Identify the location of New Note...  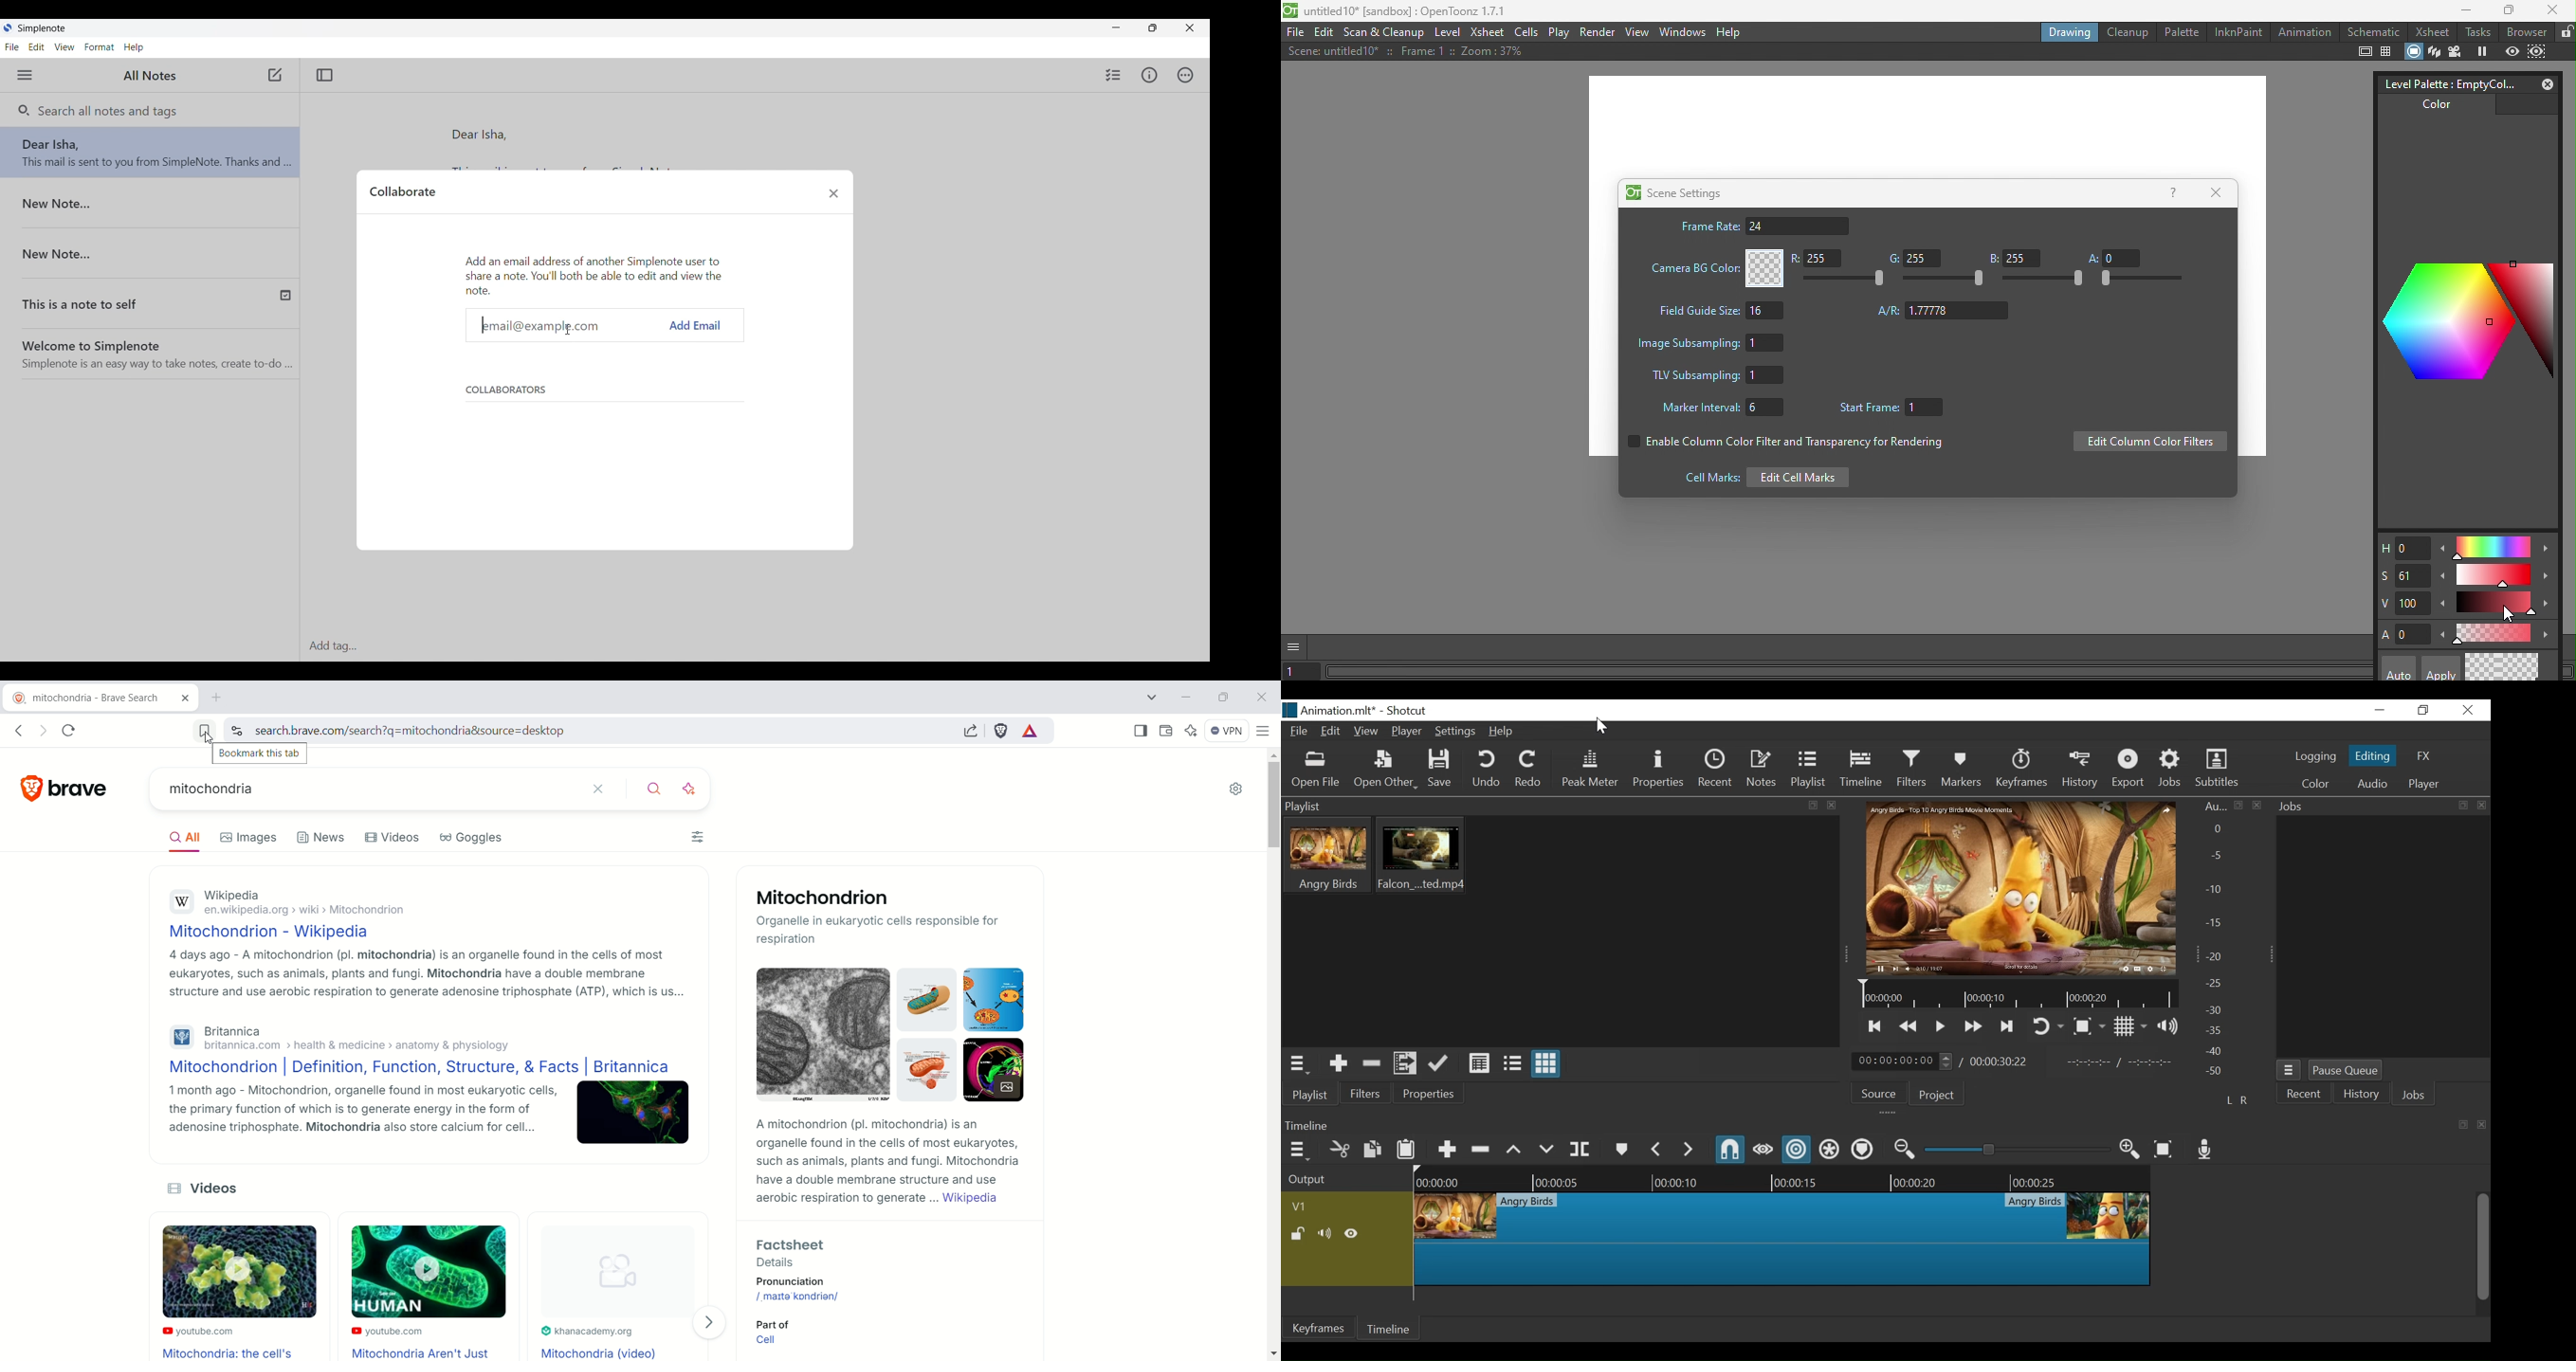
(158, 249).